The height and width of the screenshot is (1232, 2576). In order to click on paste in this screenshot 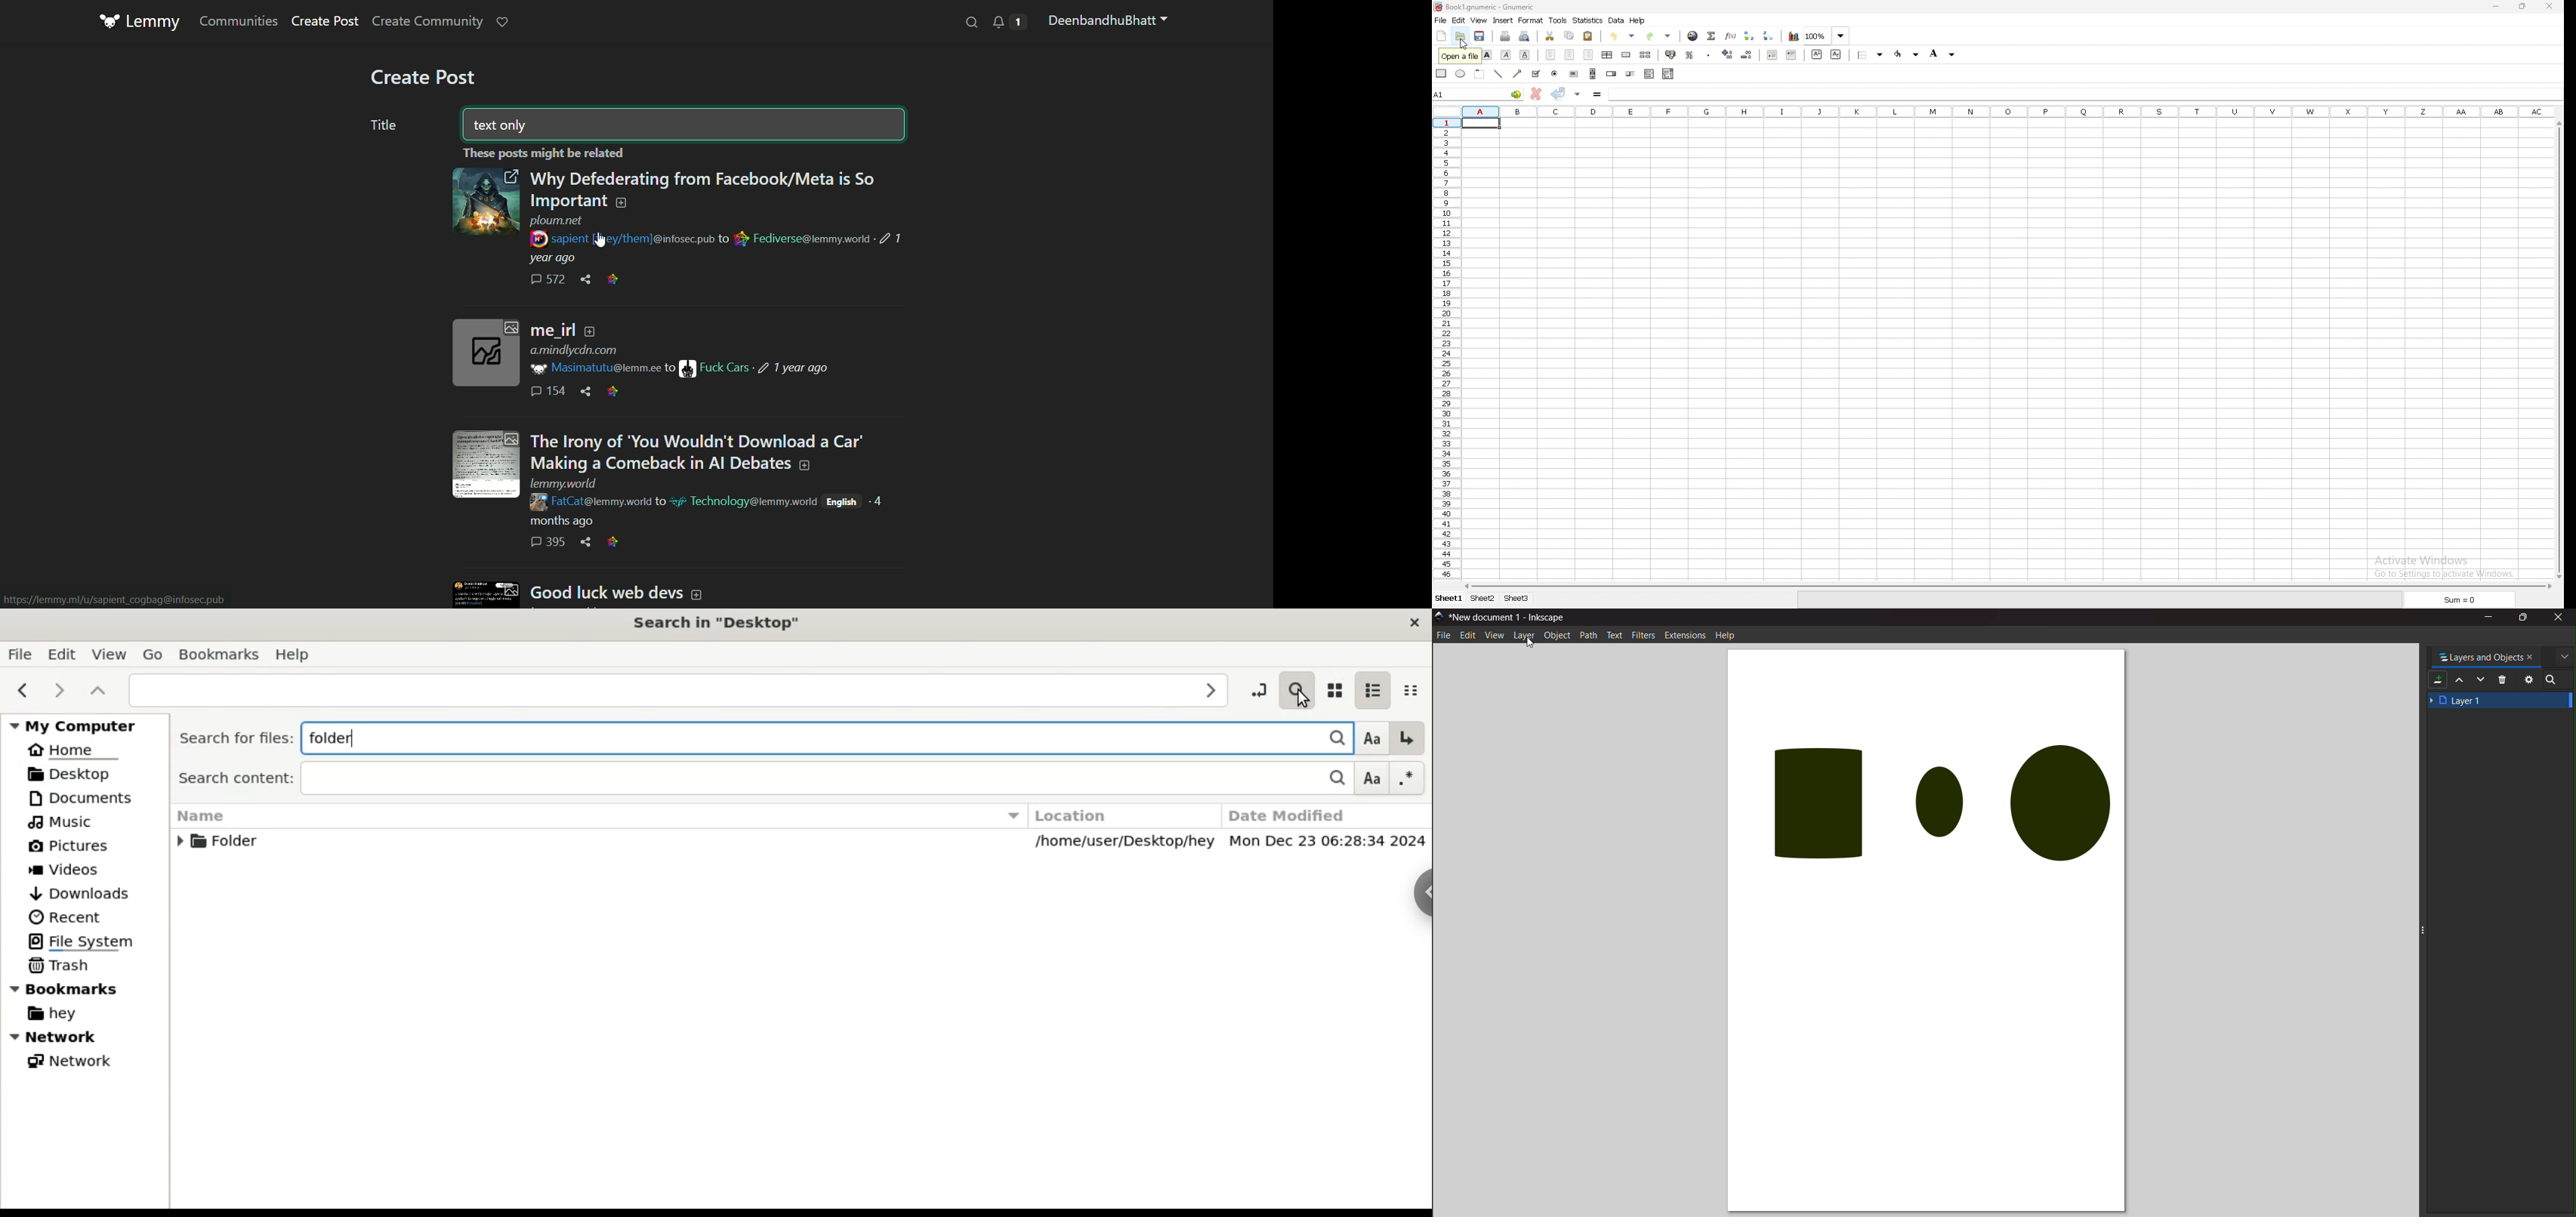, I will do `click(1588, 37)`.